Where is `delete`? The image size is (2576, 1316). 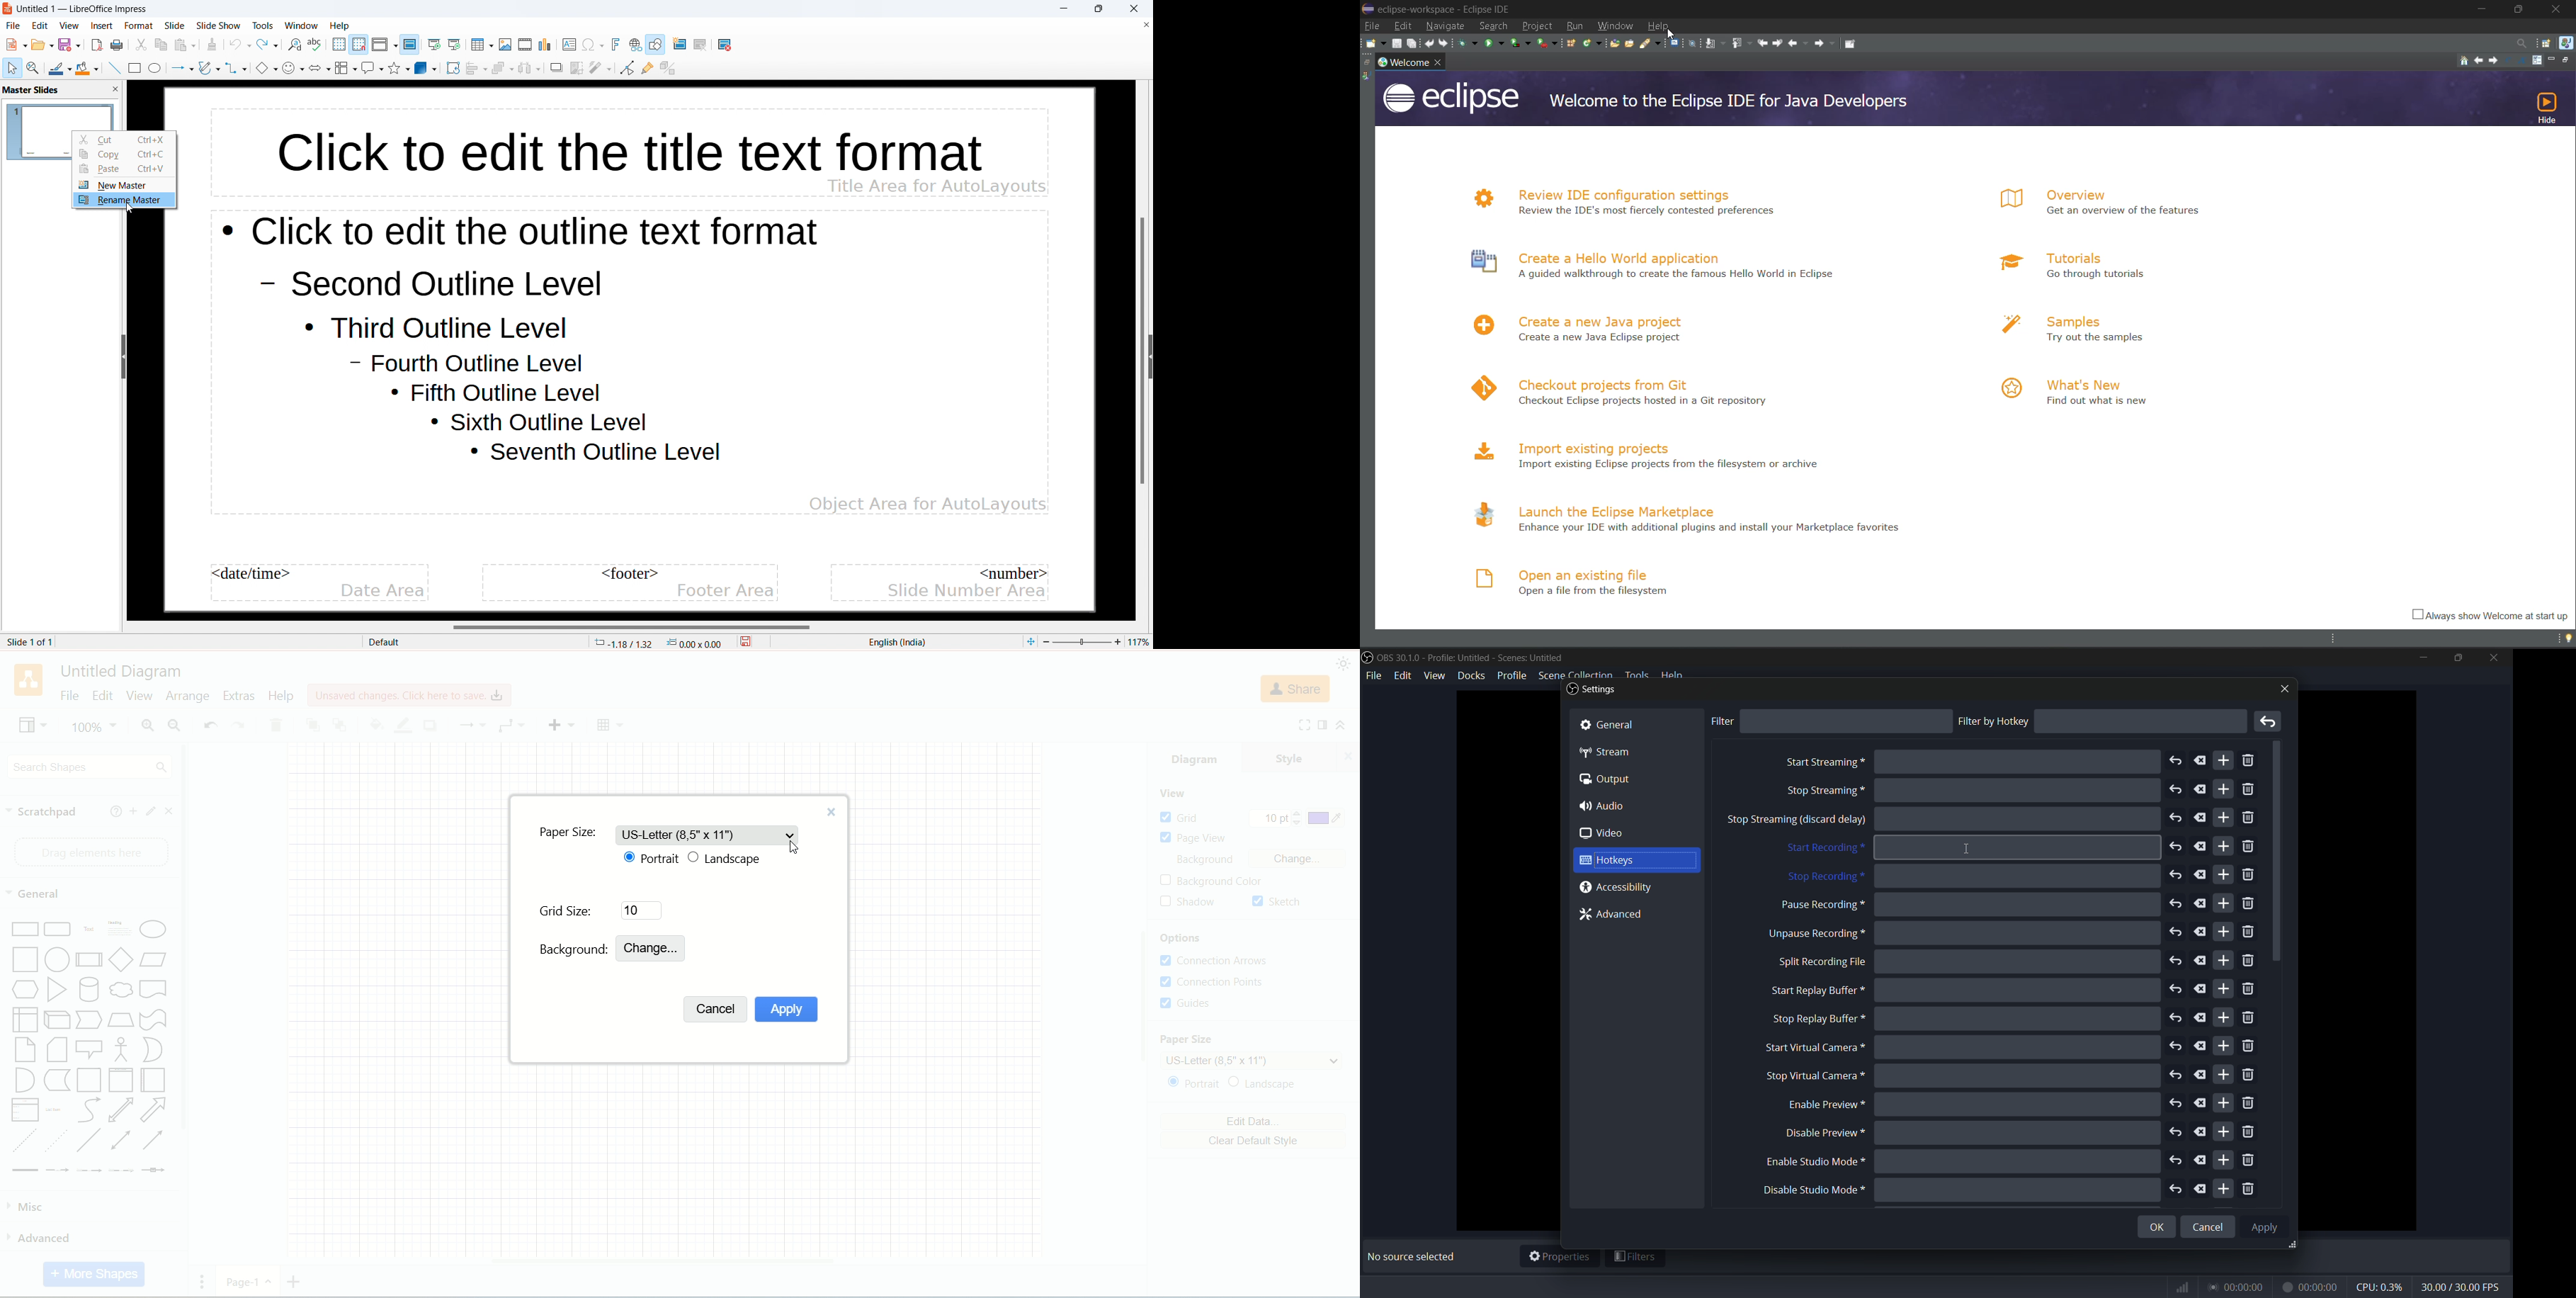 delete is located at coordinates (2198, 1046).